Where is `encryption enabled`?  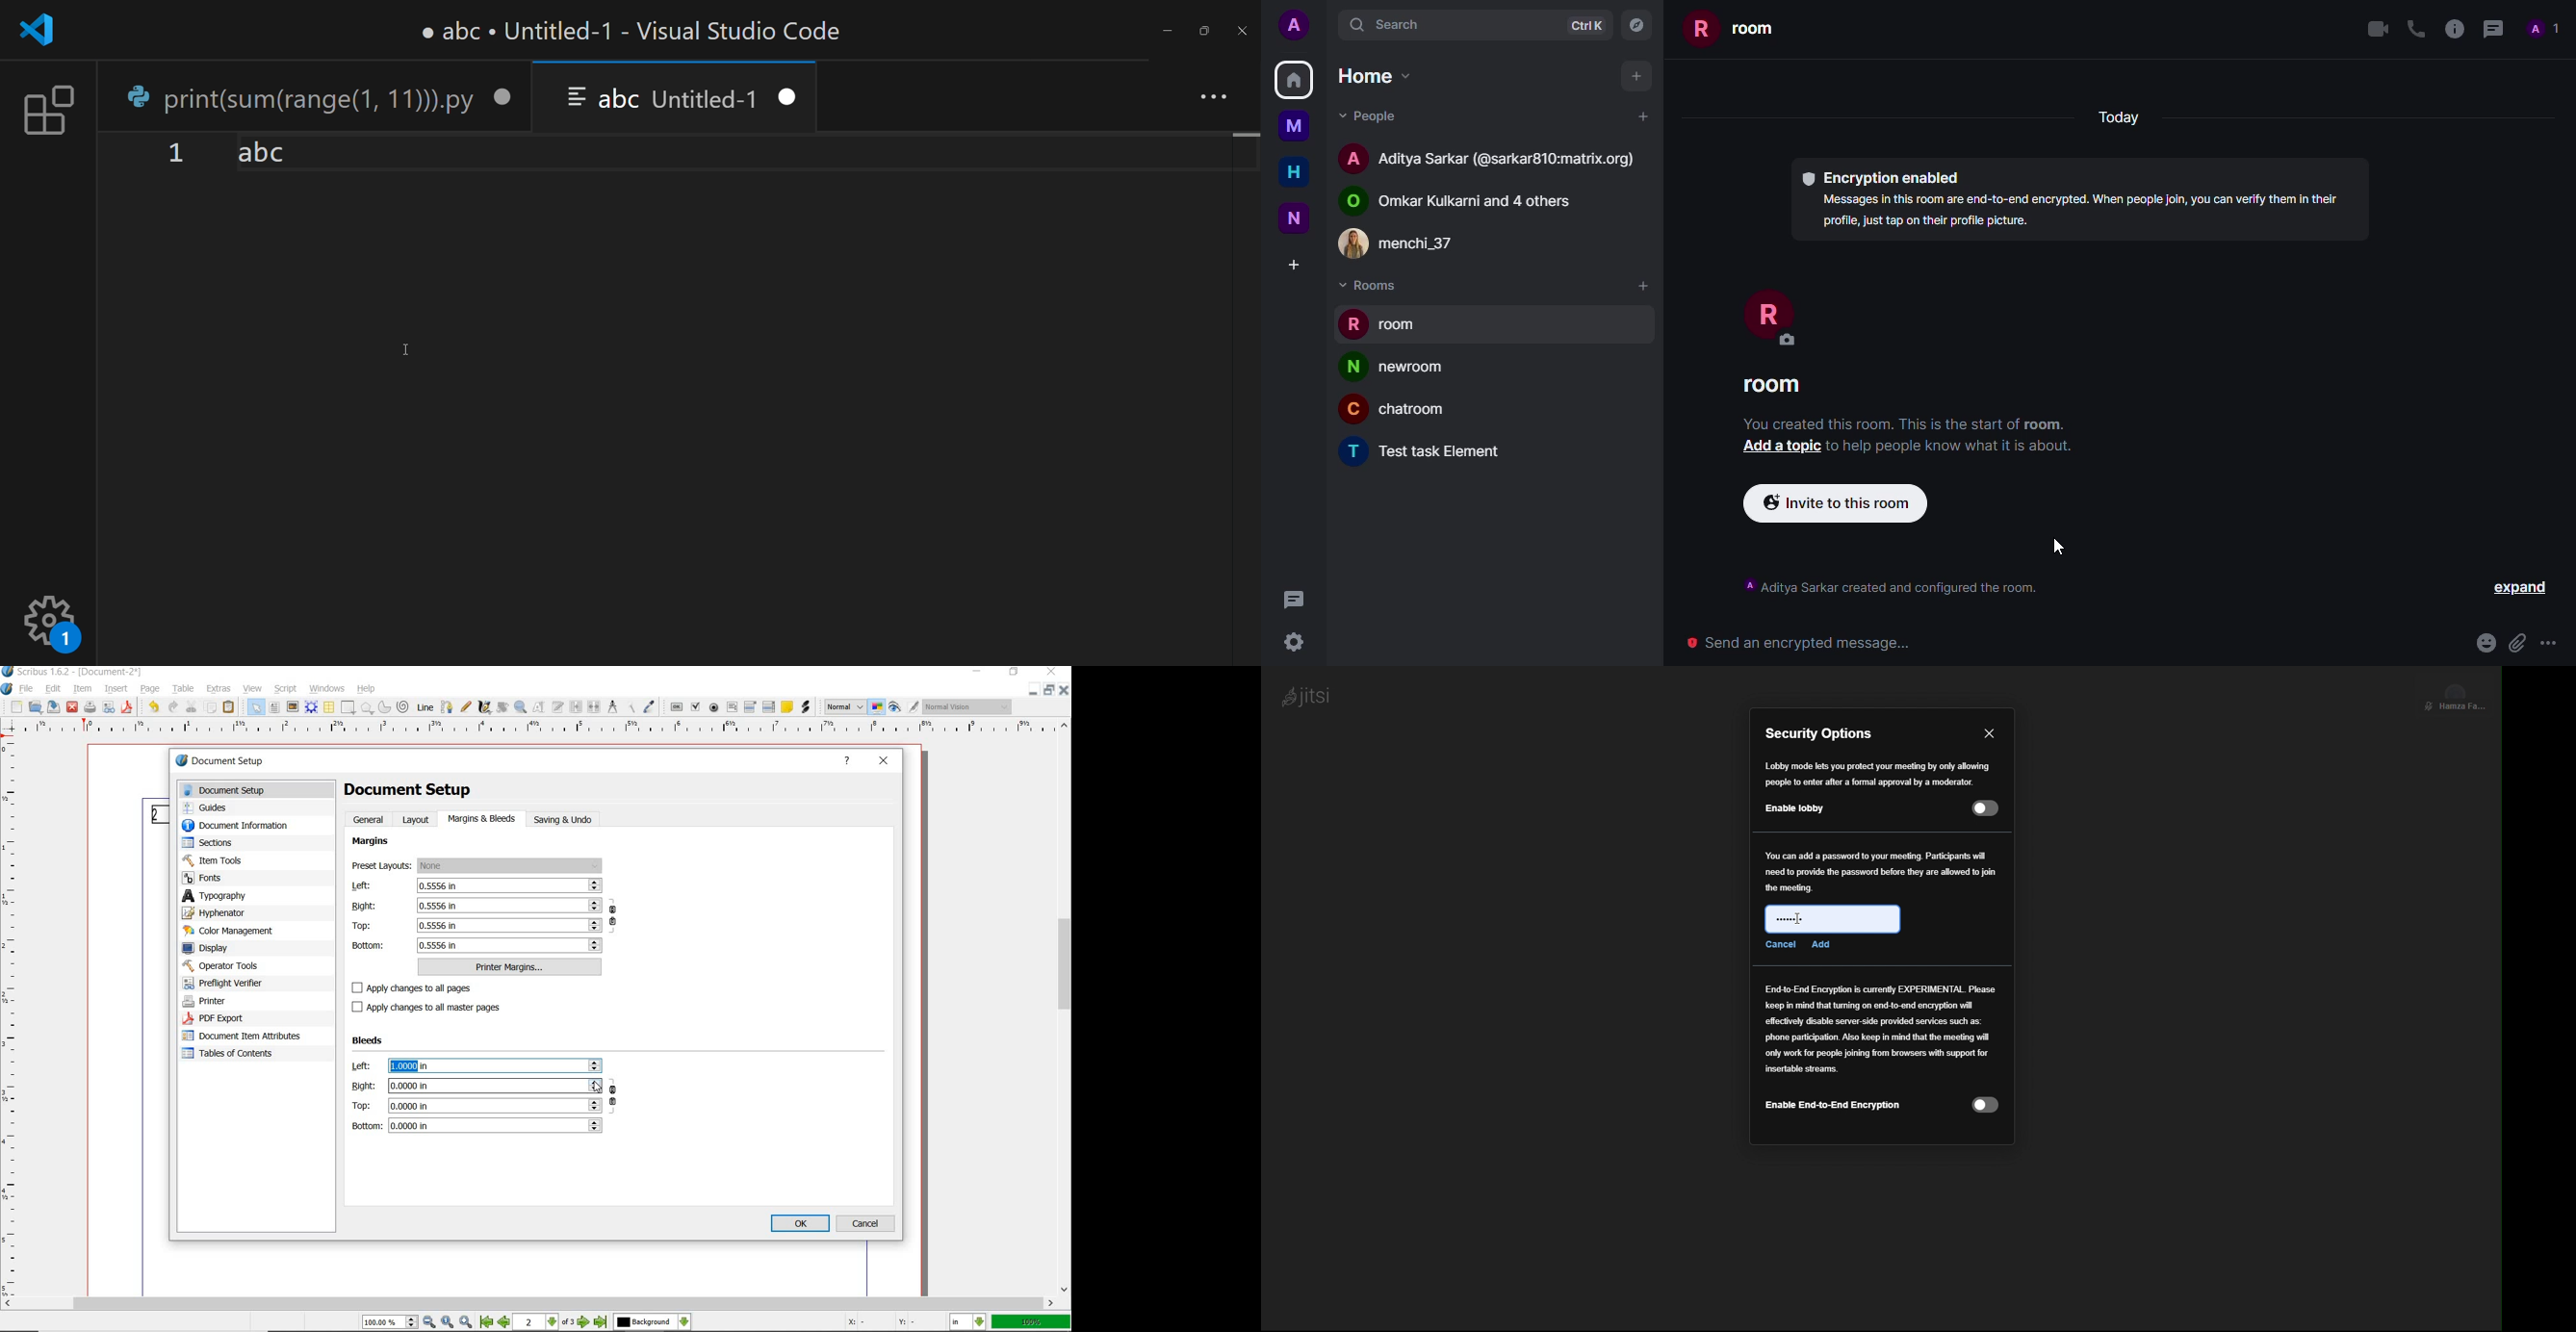
encryption enabled is located at coordinates (1887, 176).